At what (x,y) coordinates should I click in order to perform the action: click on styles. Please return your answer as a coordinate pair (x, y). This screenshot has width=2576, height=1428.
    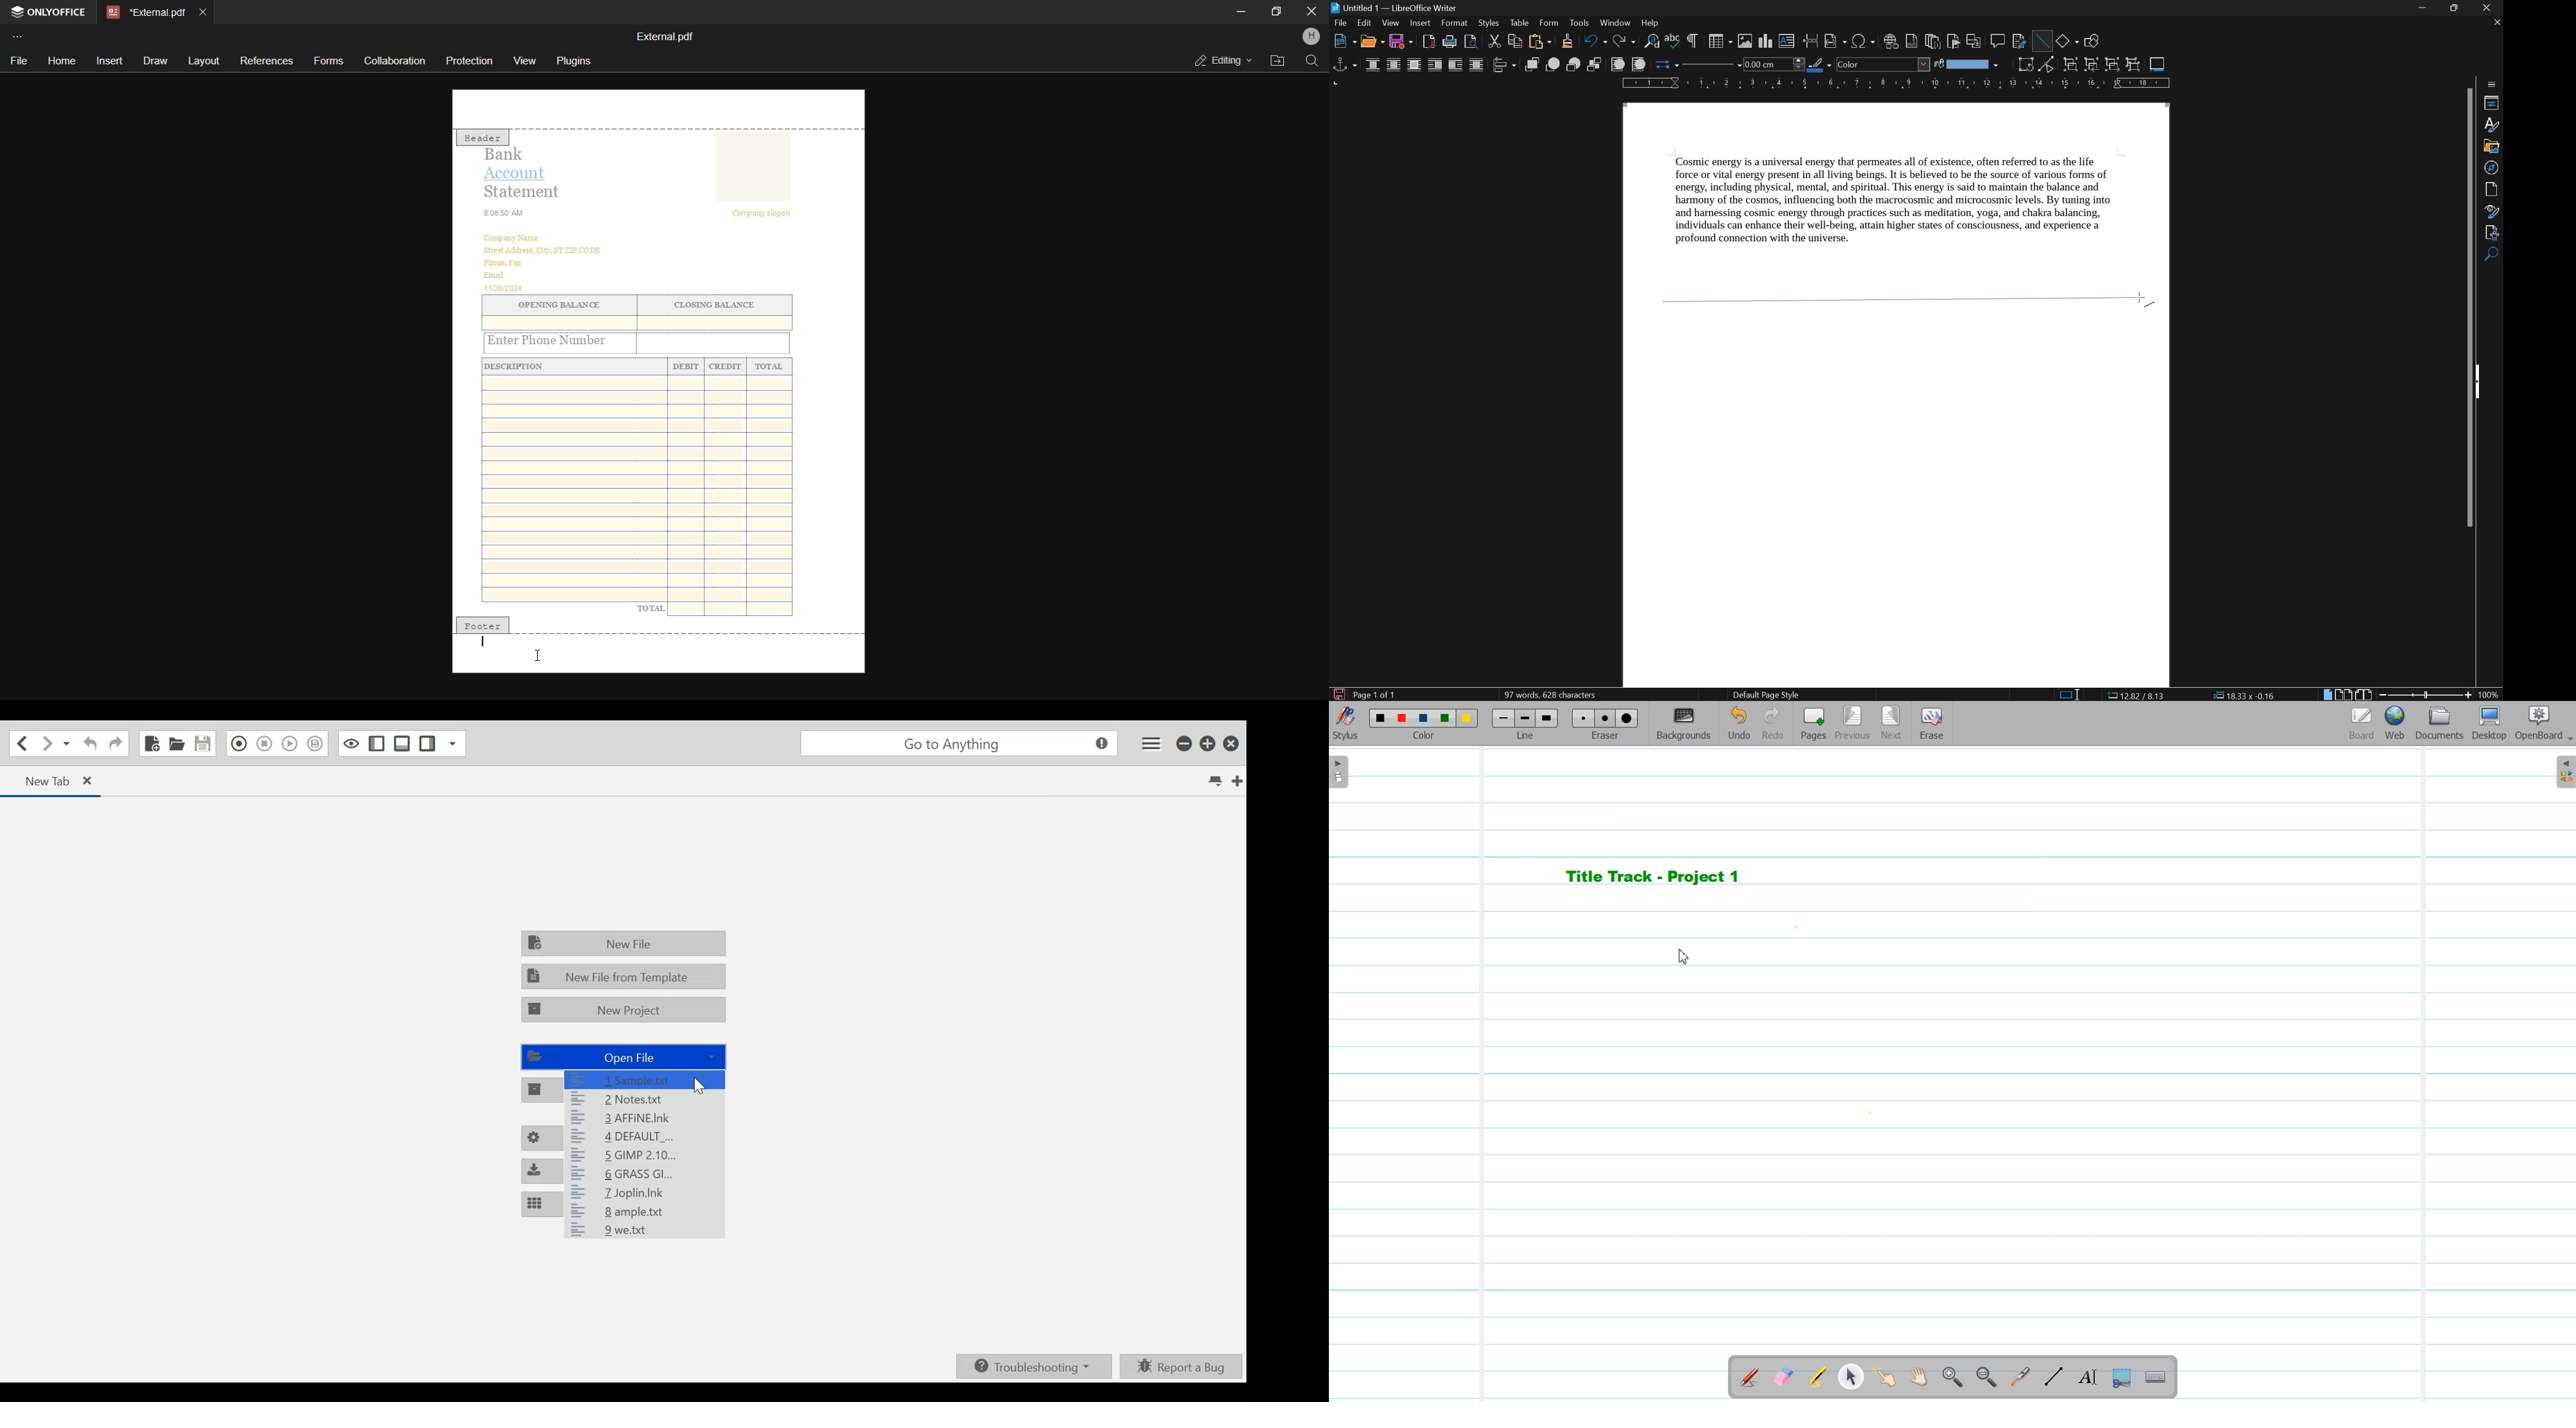
    Looking at the image, I should click on (2492, 125).